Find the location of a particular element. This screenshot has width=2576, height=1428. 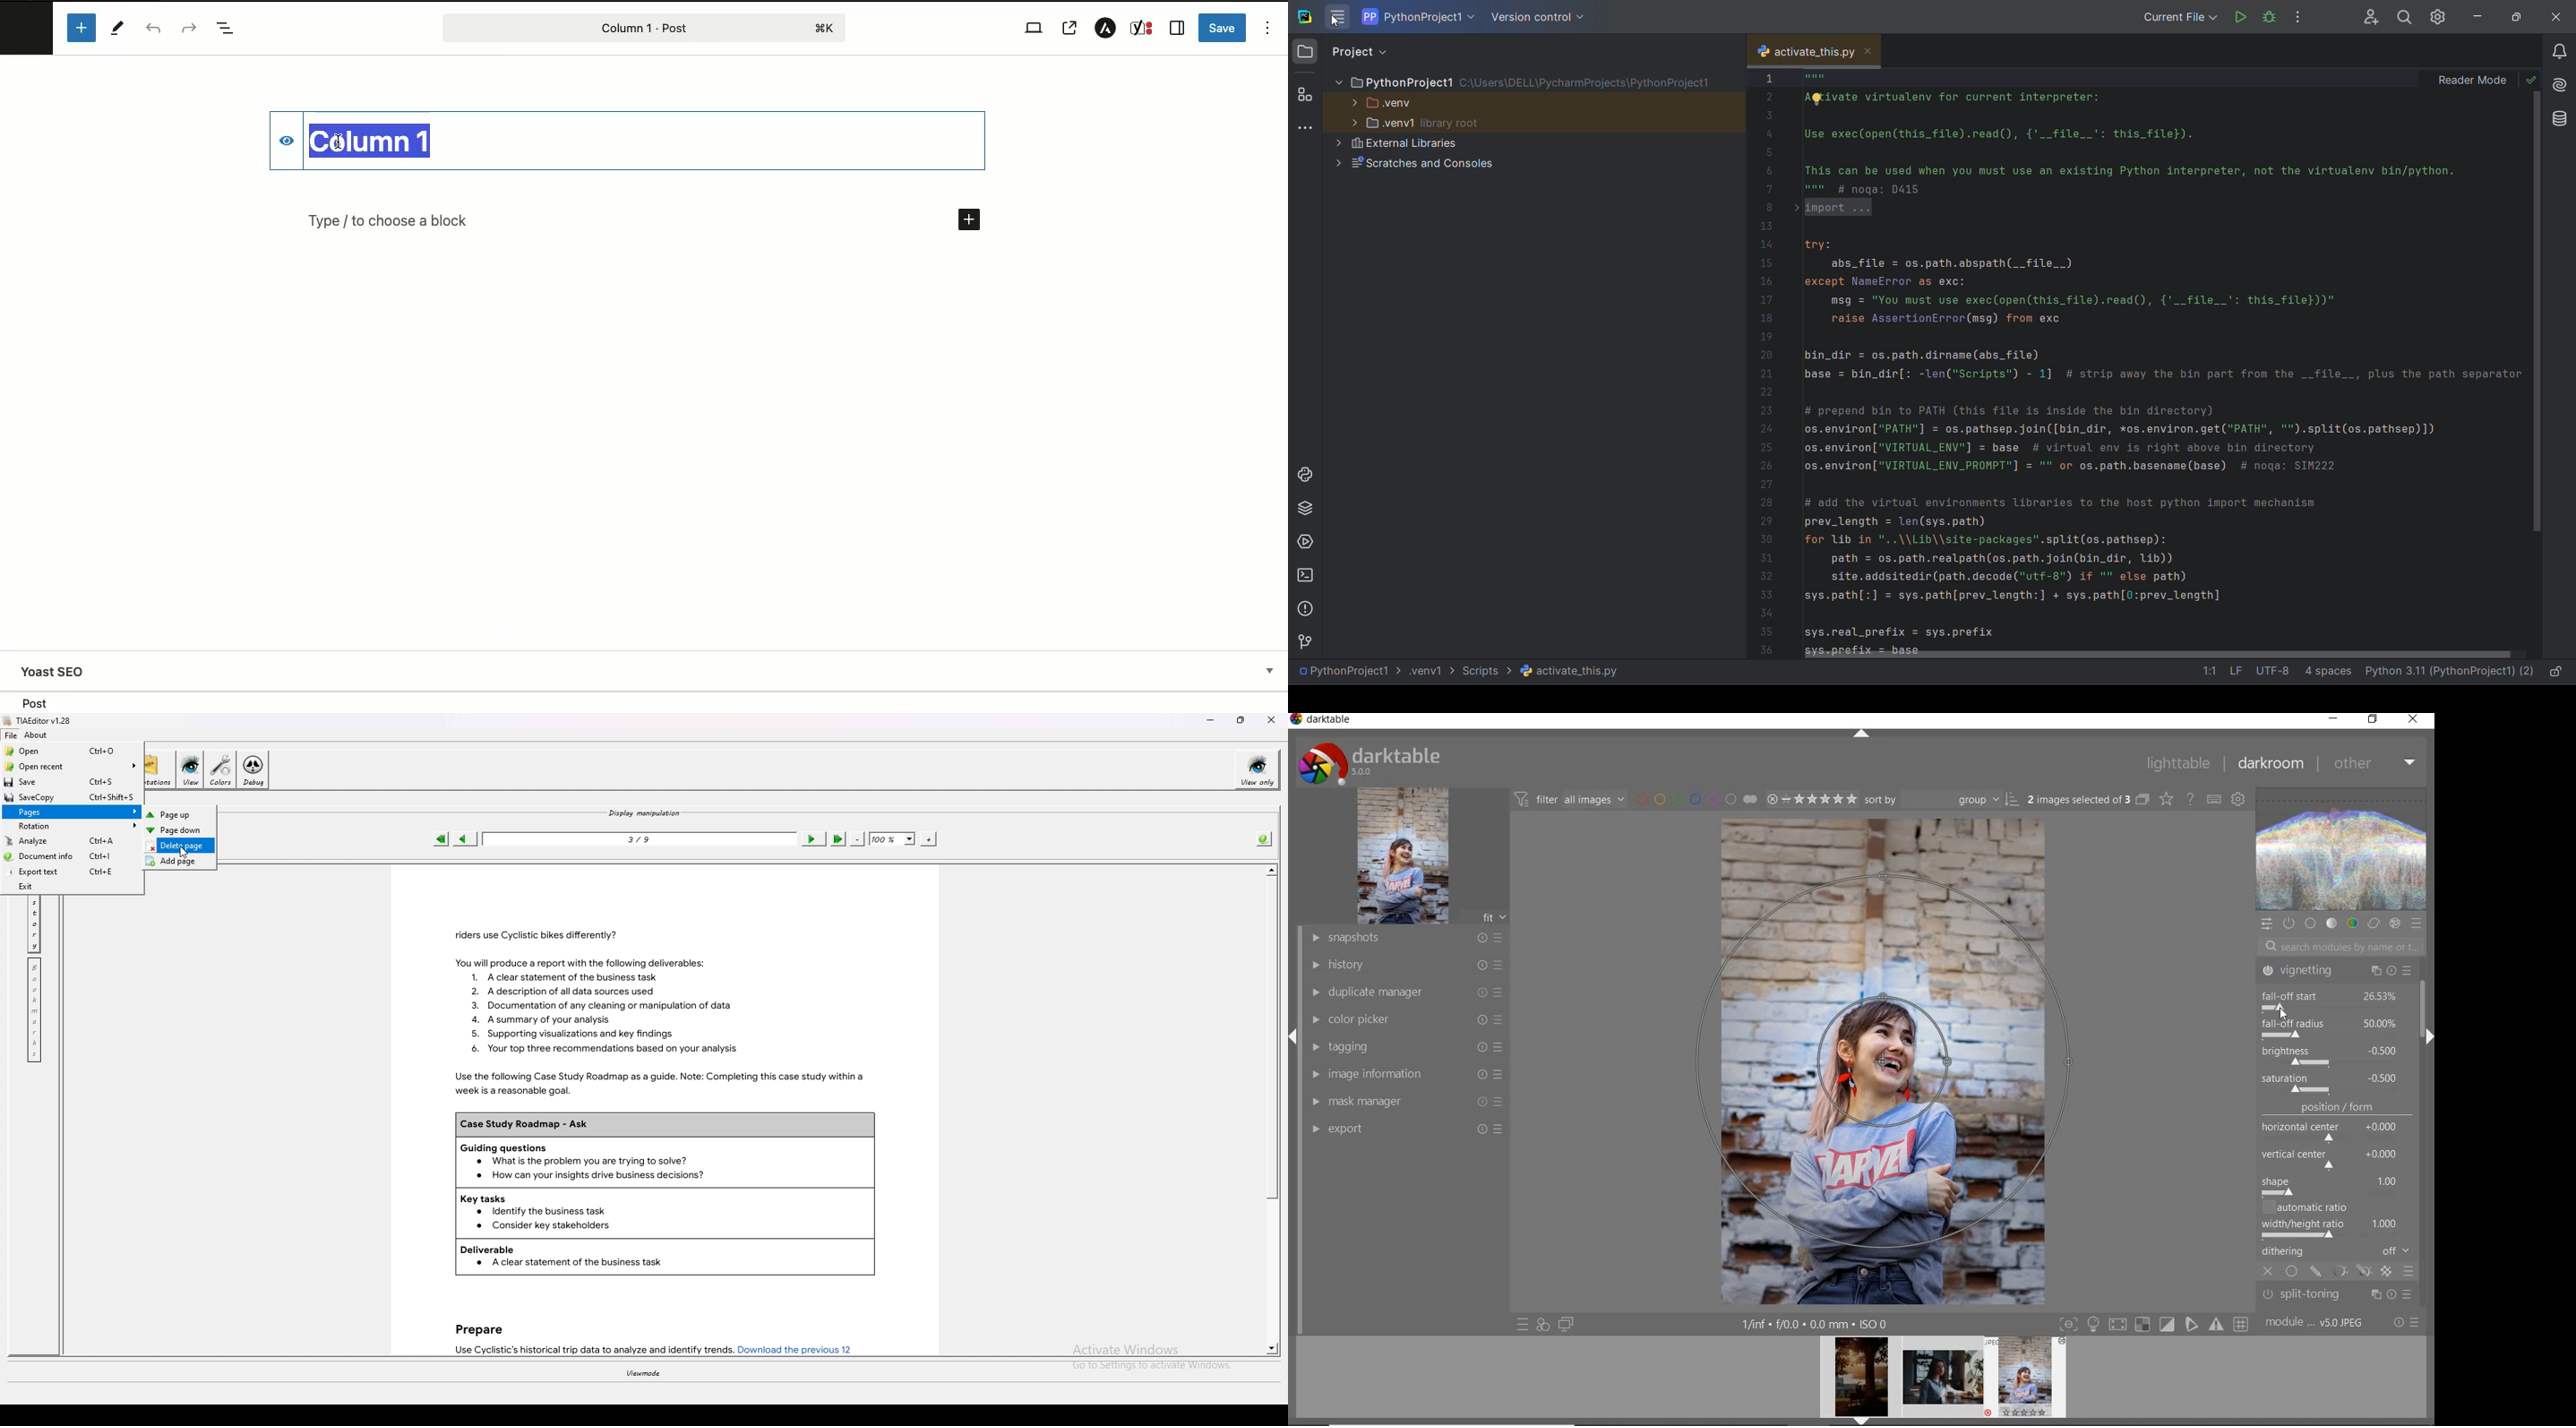

SORT is located at coordinates (1942, 798).